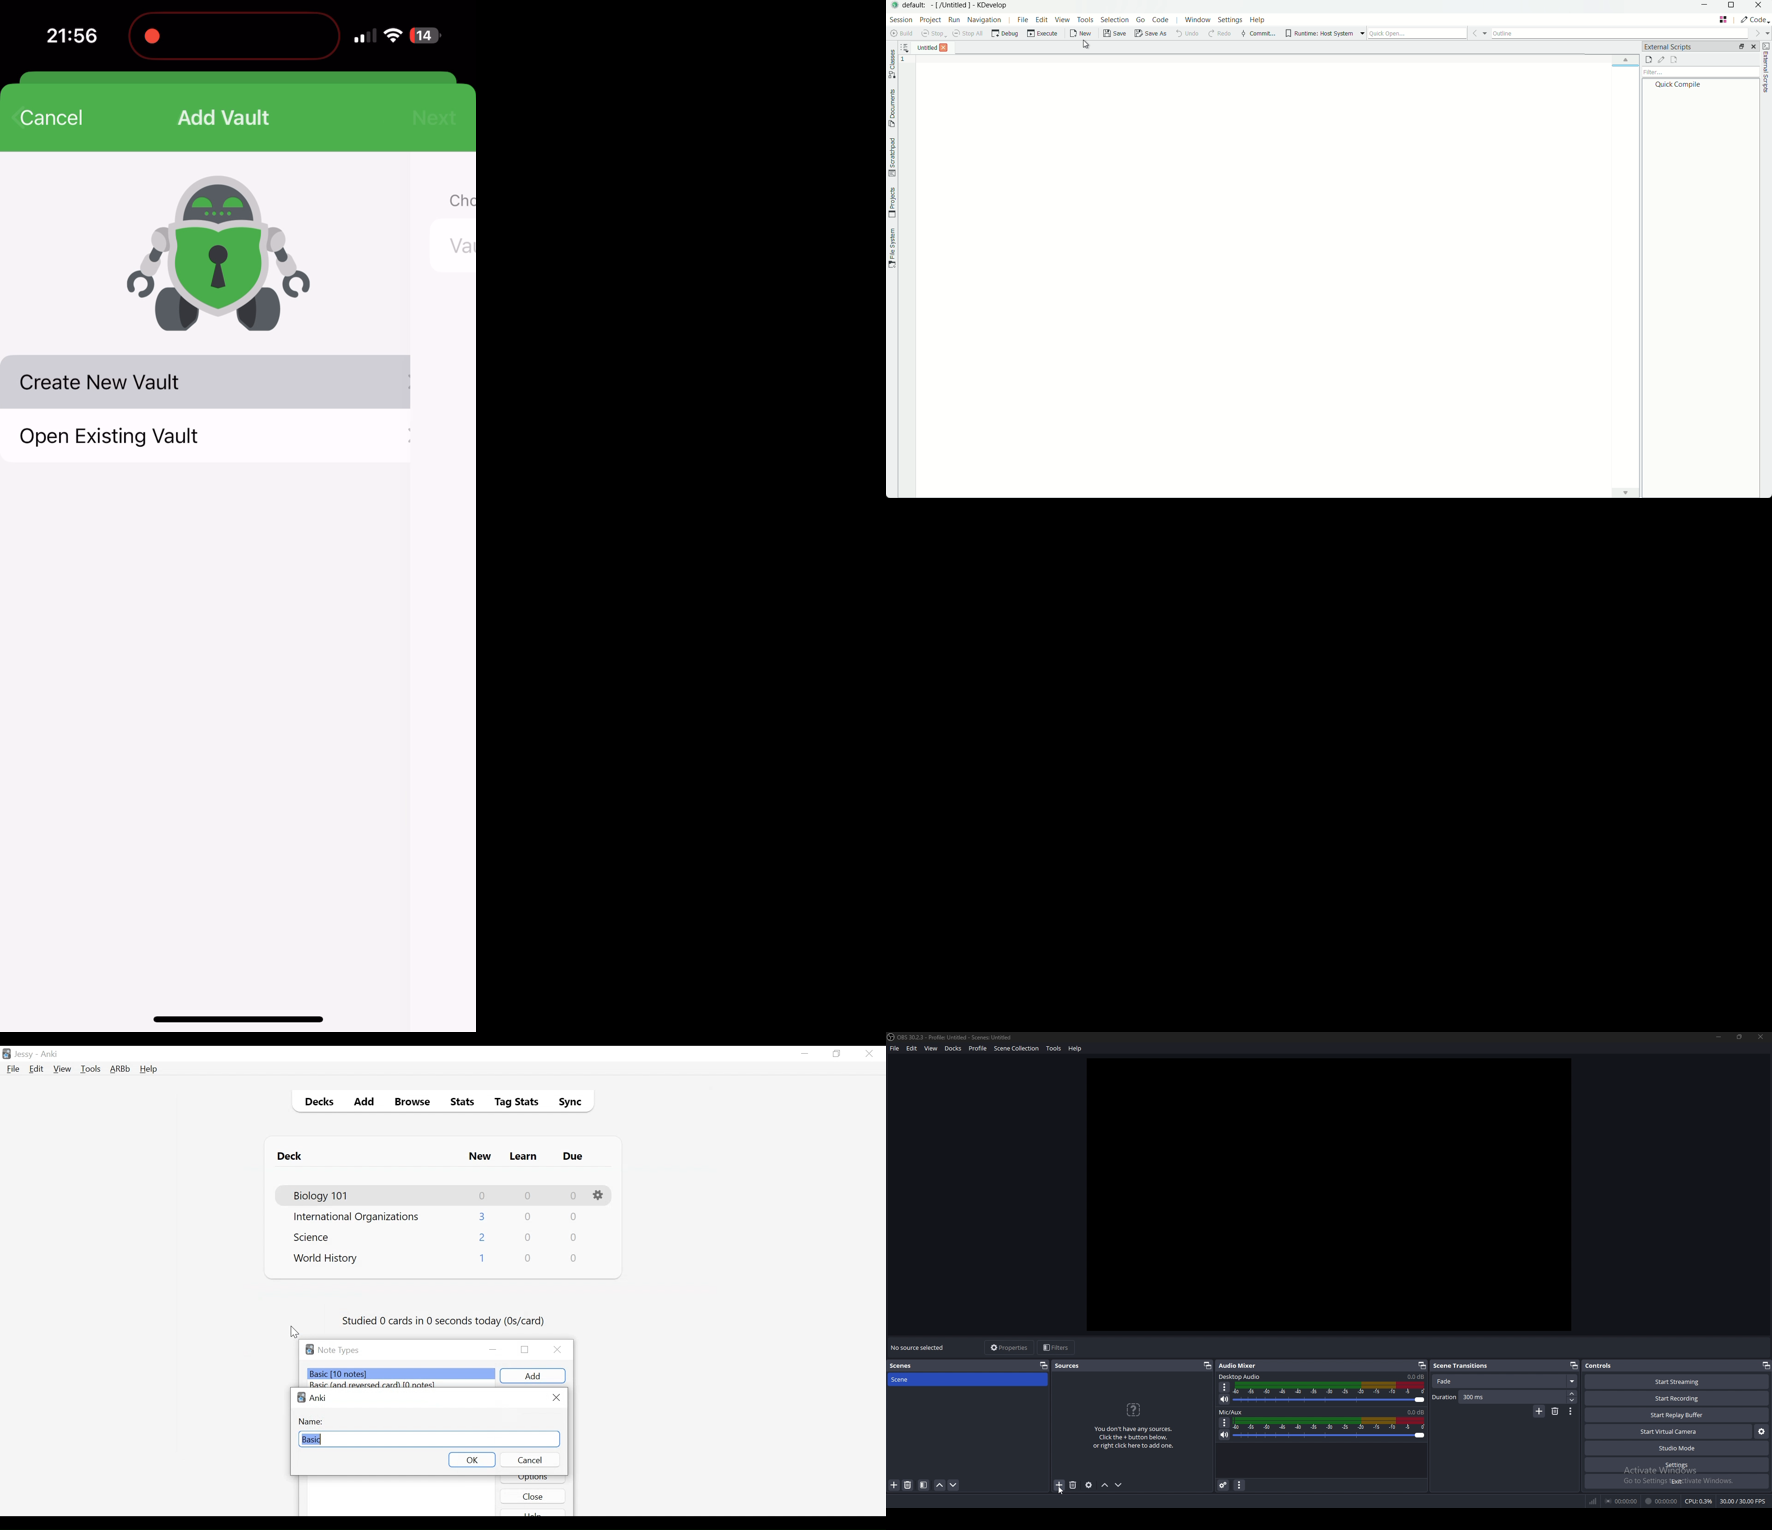  What do you see at coordinates (528, 1259) in the screenshot?
I see `` at bounding box center [528, 1259].